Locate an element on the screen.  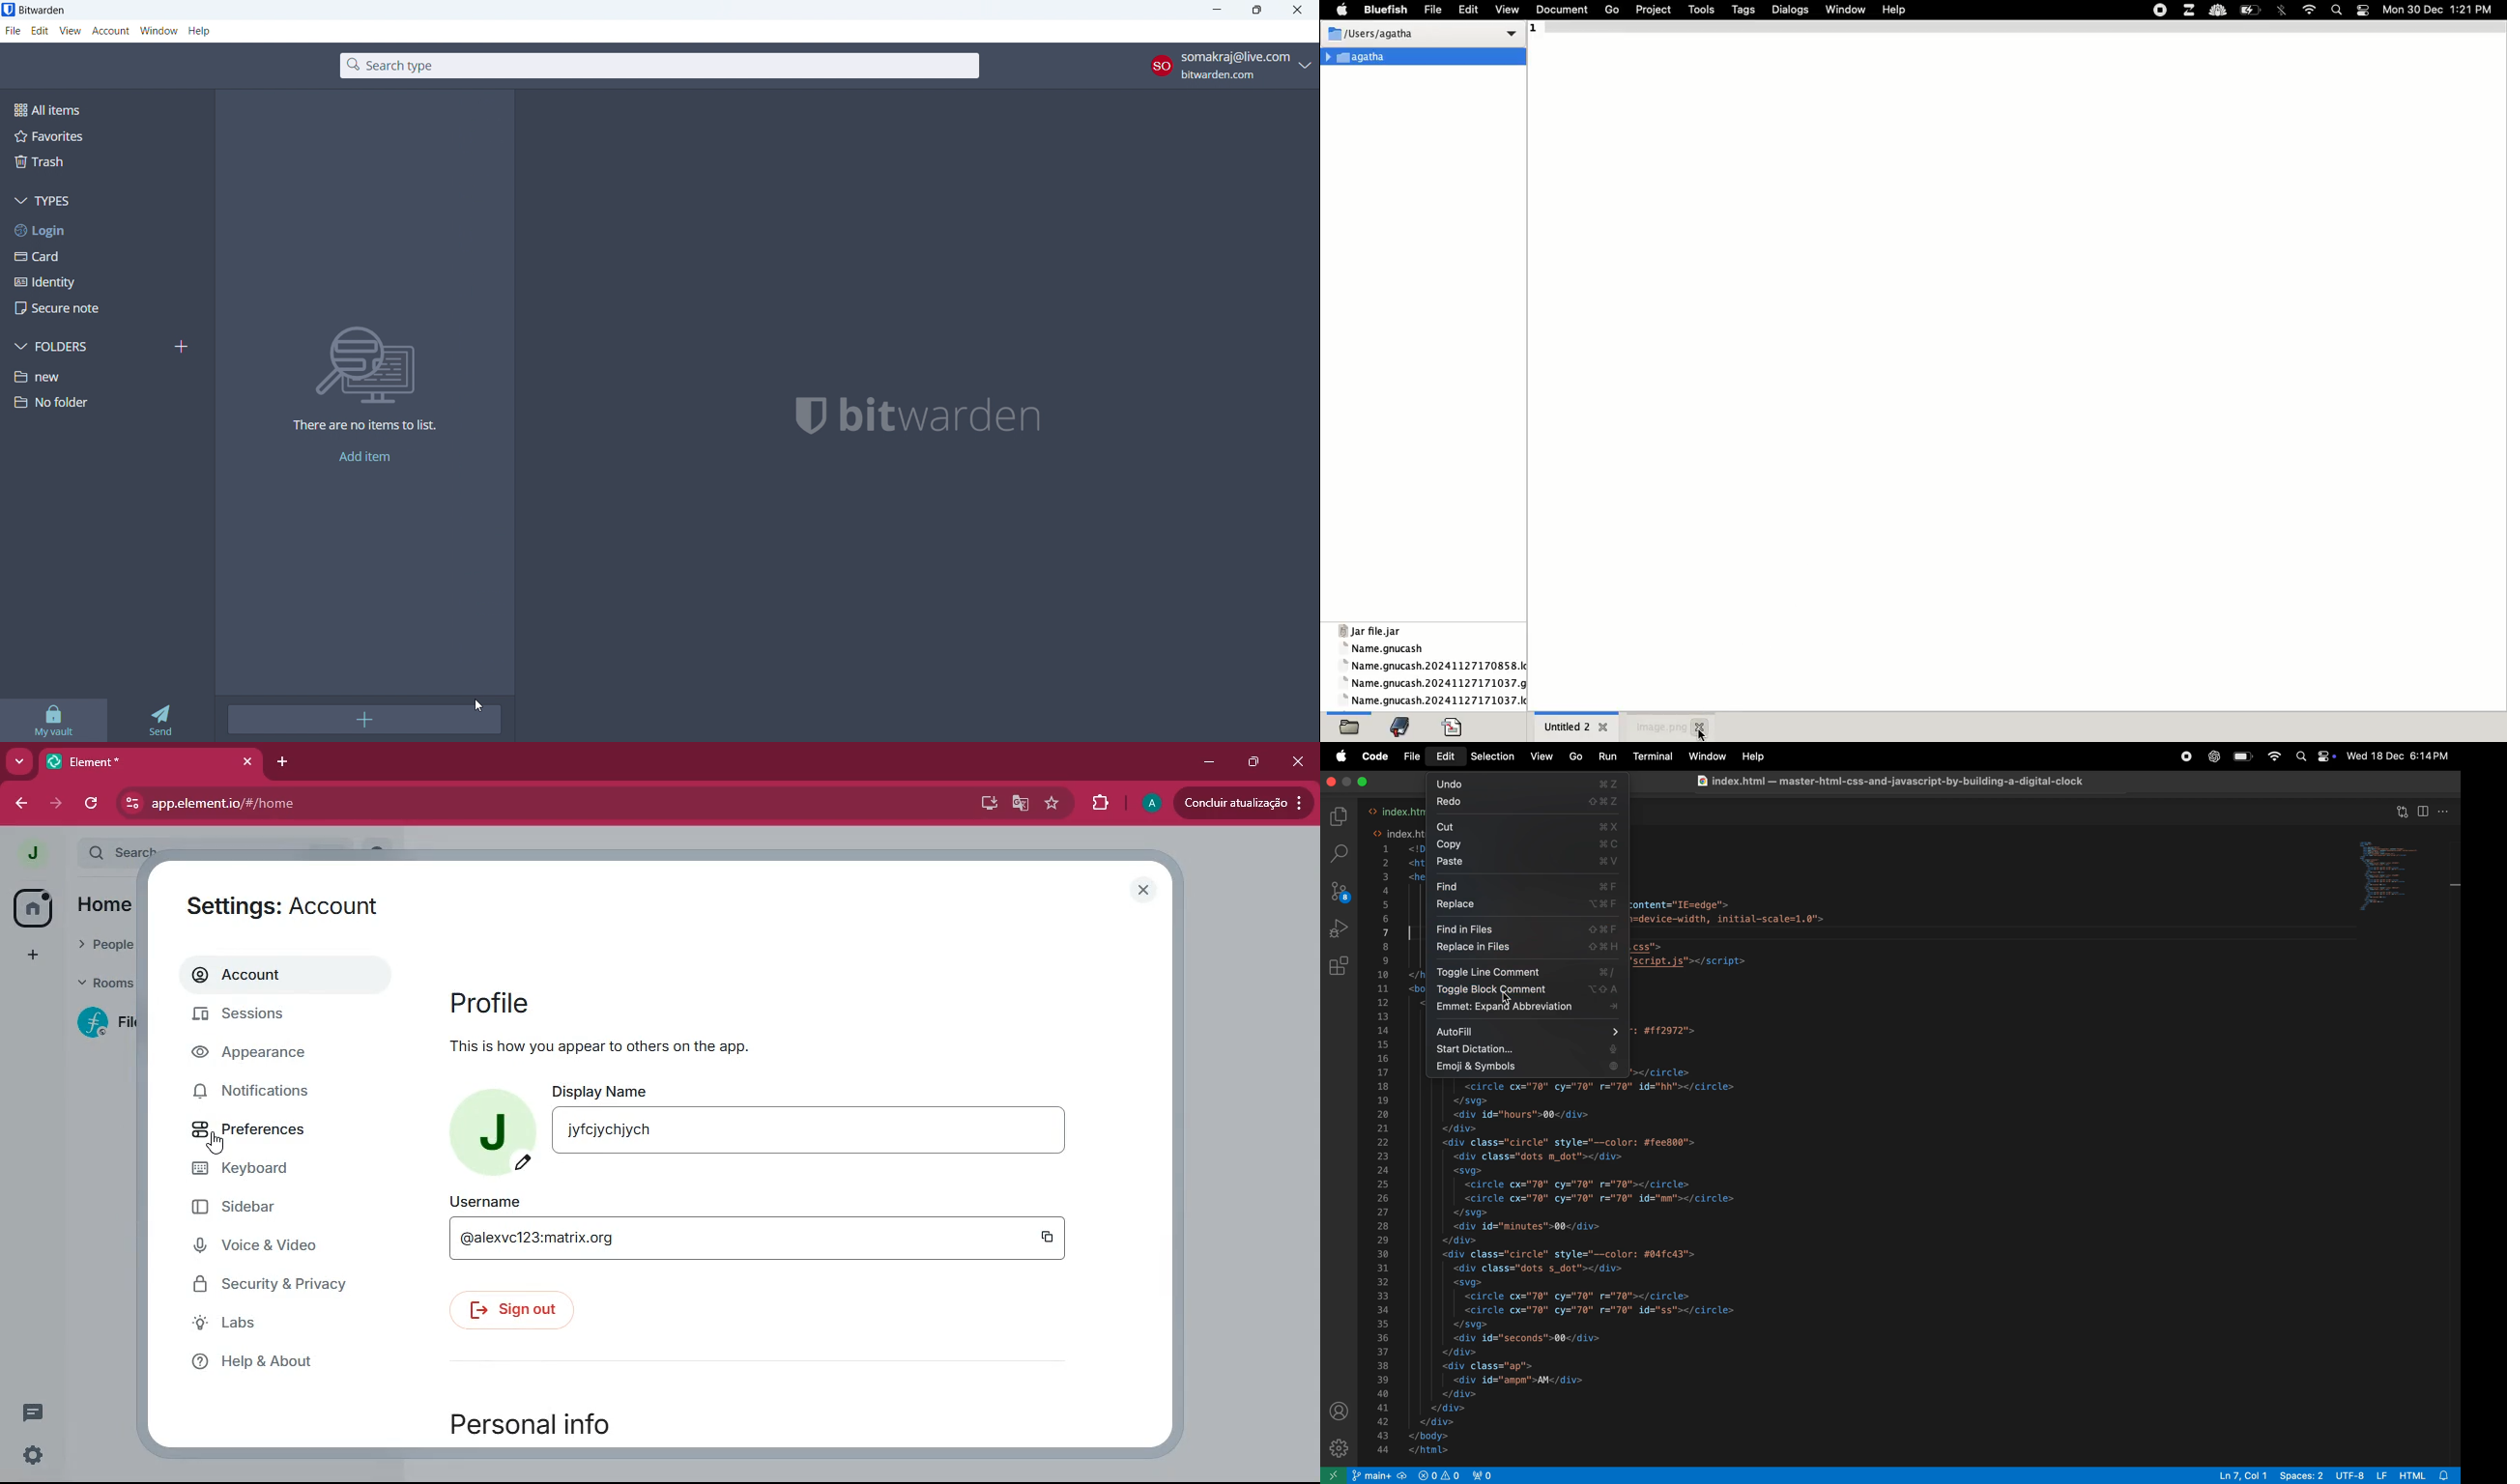
open is located at coordinates (1350, 726).